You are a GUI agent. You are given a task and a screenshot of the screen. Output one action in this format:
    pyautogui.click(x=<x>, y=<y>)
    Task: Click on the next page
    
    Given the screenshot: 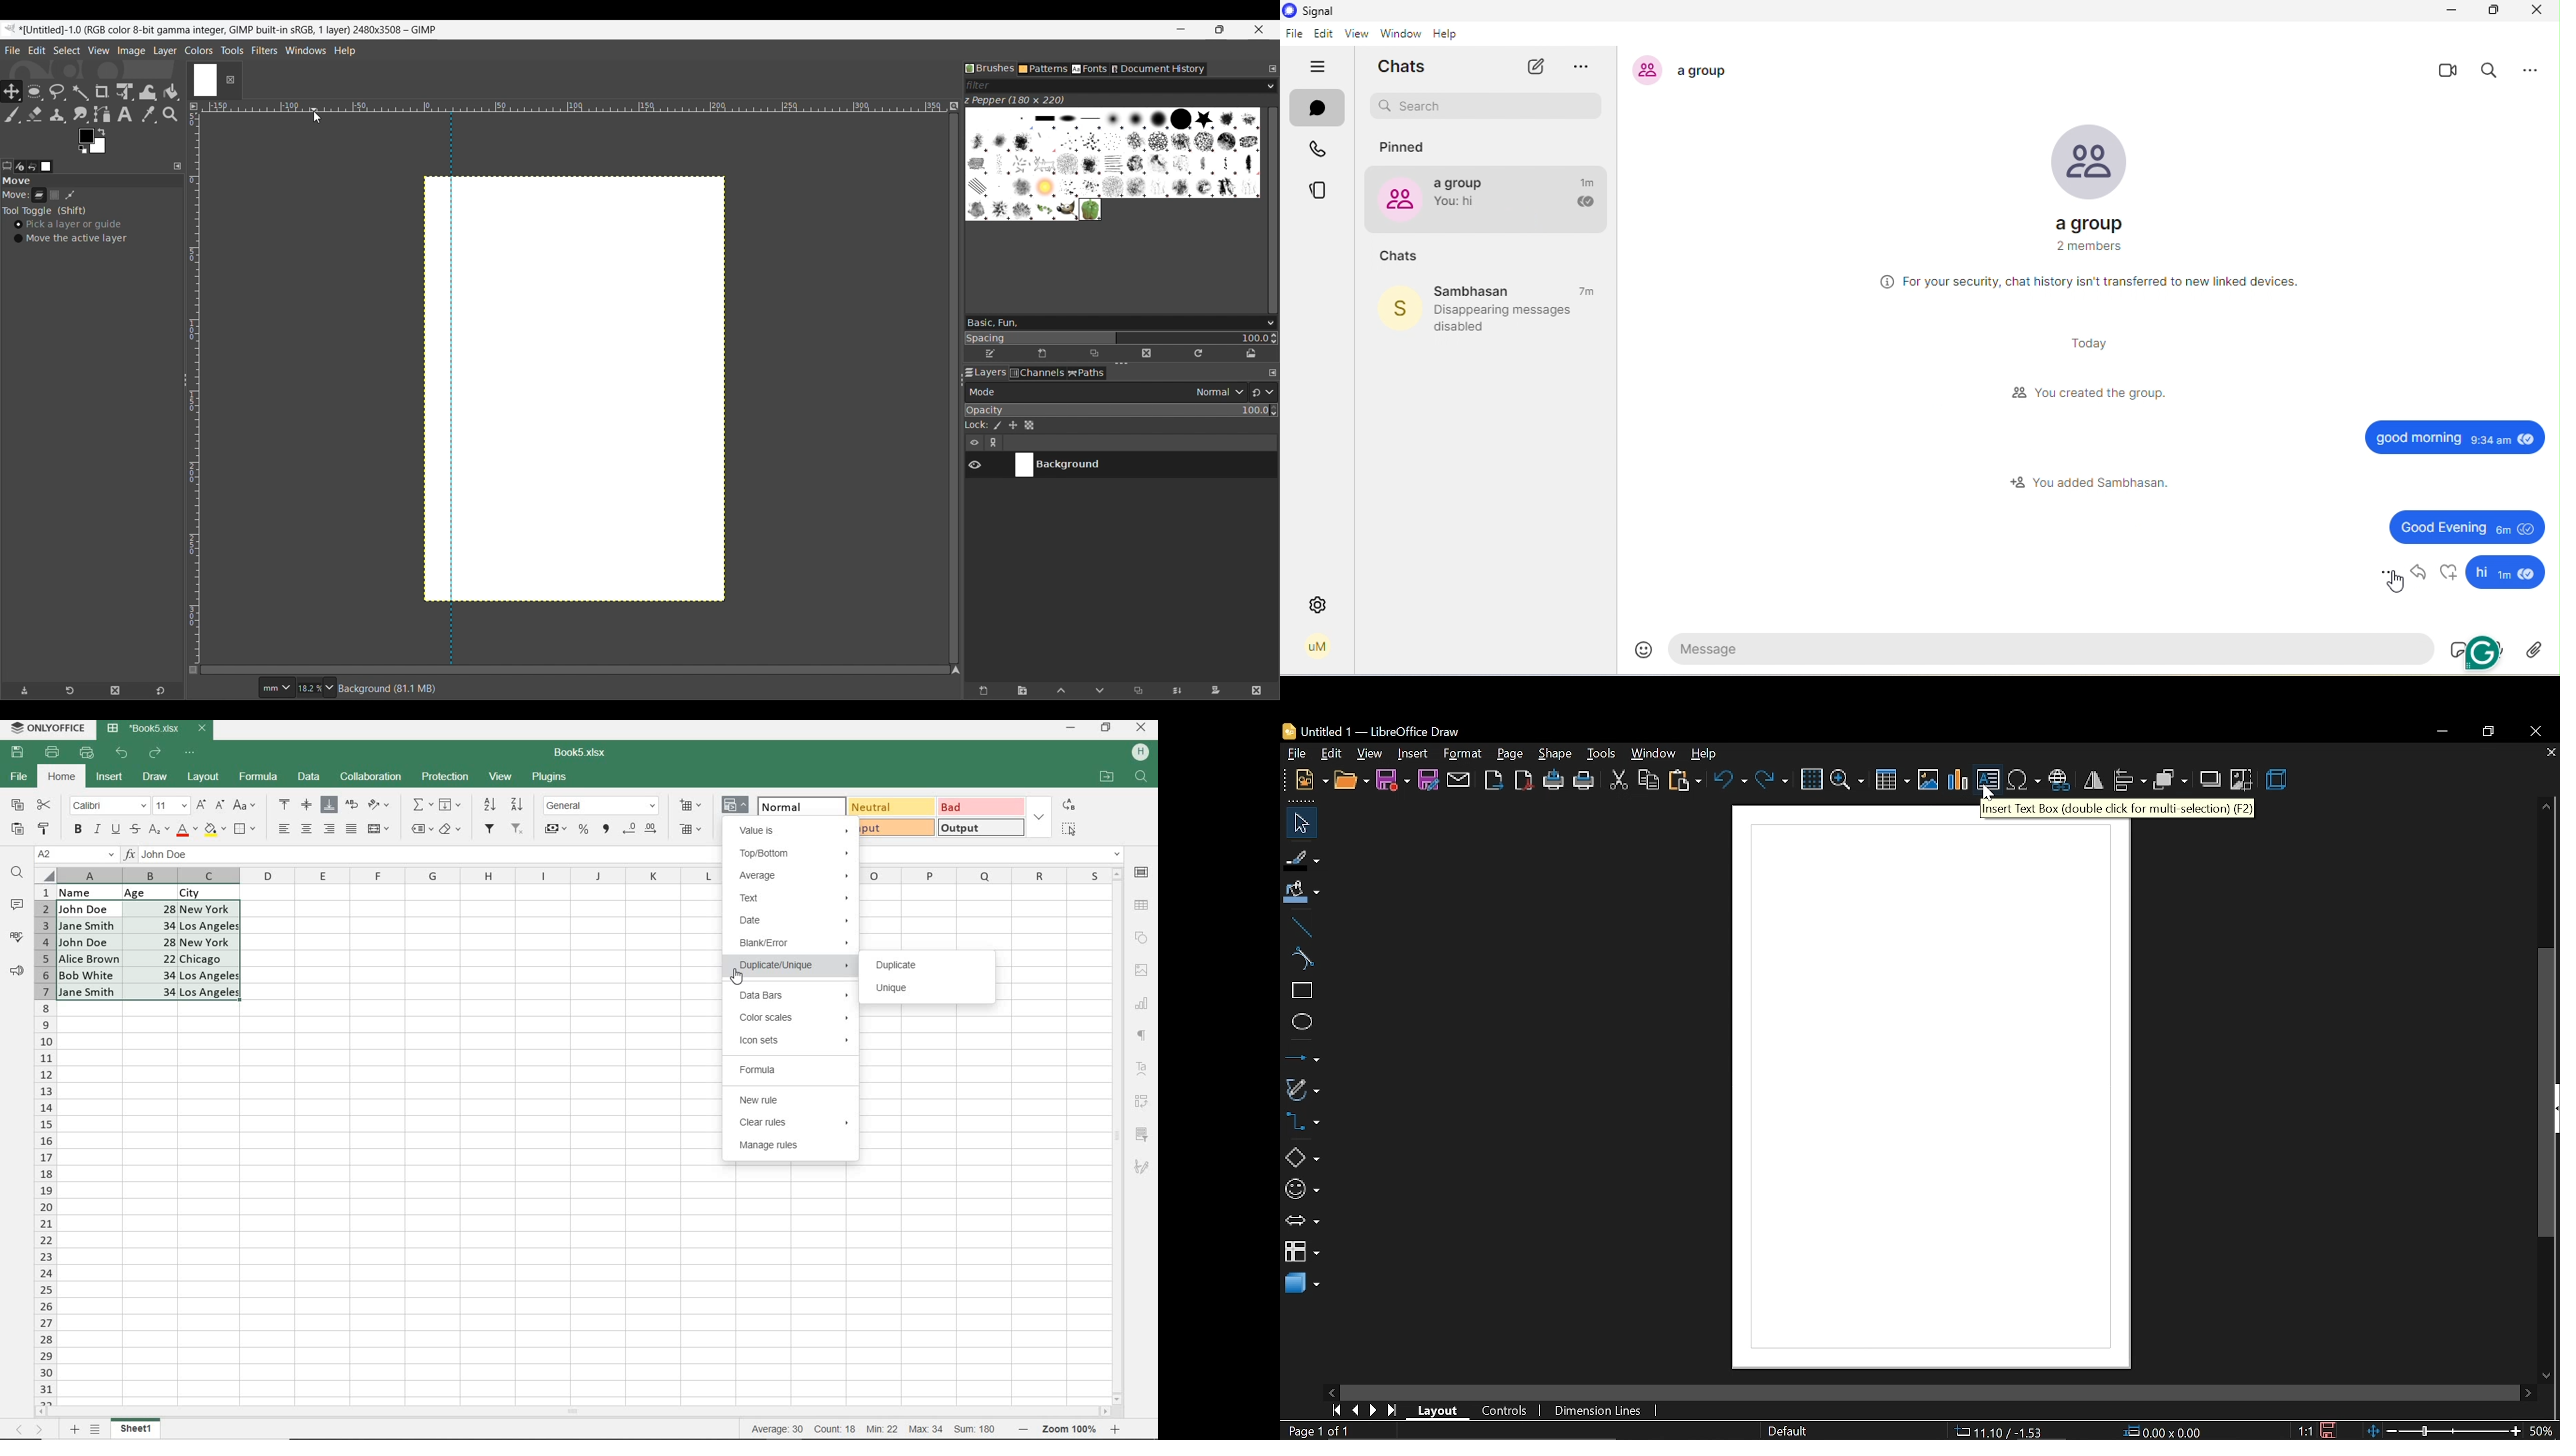 What is the action you would take?
    pyautogui.click(x=1374, y=1410)
    